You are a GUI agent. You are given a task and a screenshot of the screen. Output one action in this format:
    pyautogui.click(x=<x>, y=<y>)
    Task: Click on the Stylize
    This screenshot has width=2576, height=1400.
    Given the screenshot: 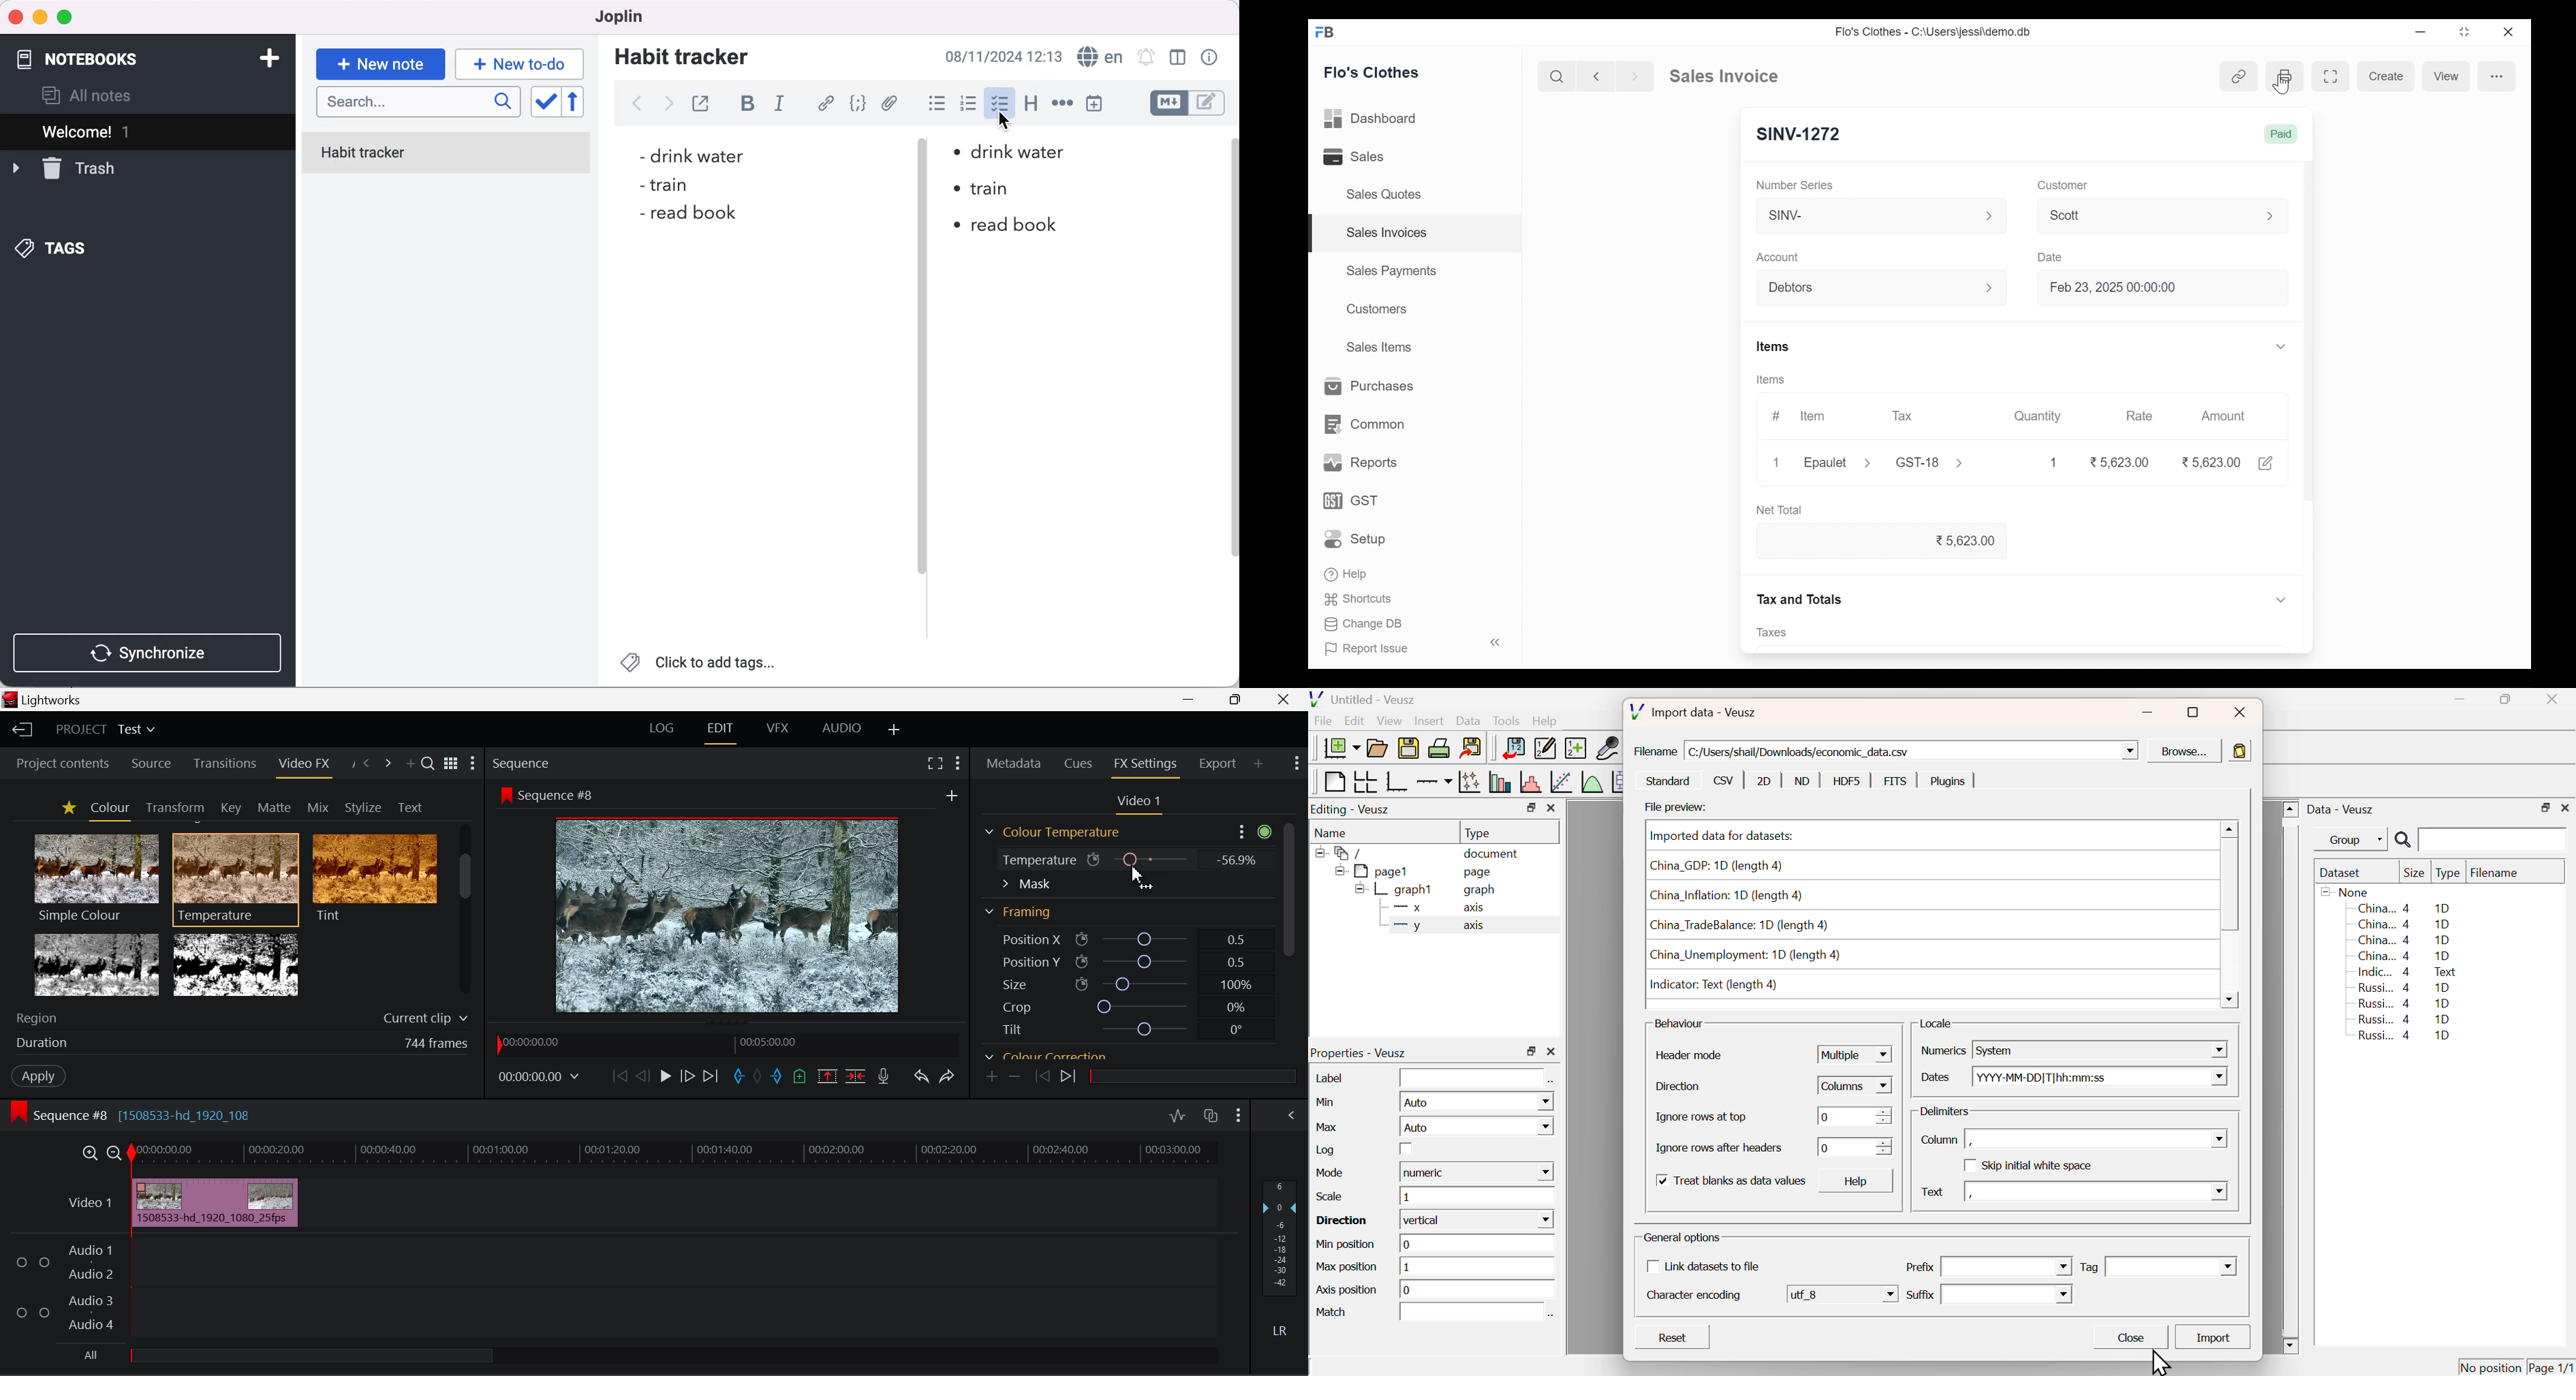 What is the action you would take?
    pyautogui.click(x=363, y=806)
    